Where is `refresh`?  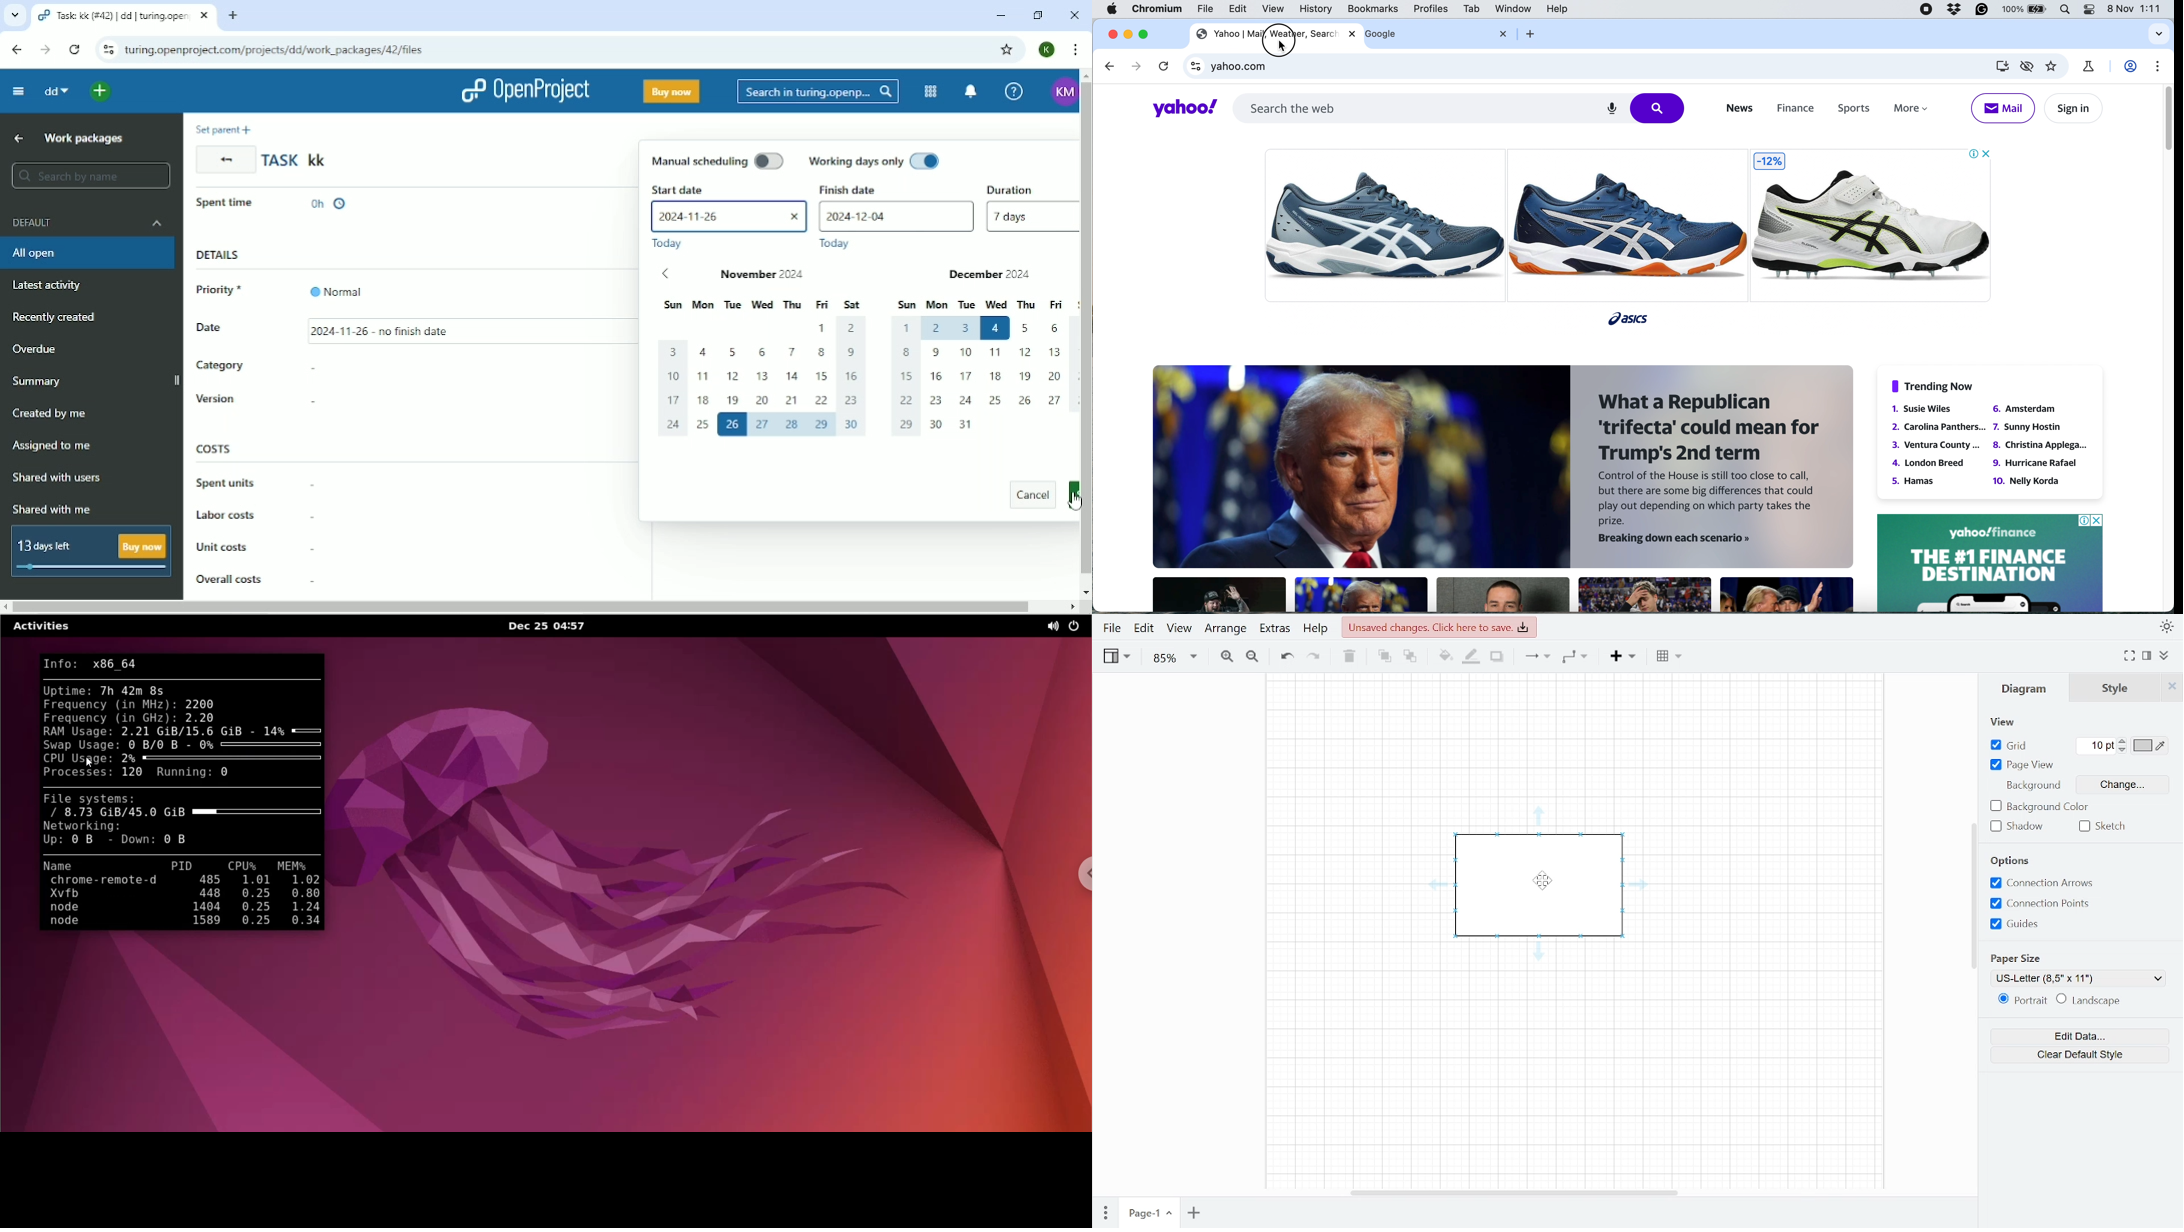
refresh is located at coordinates (1162, 68).